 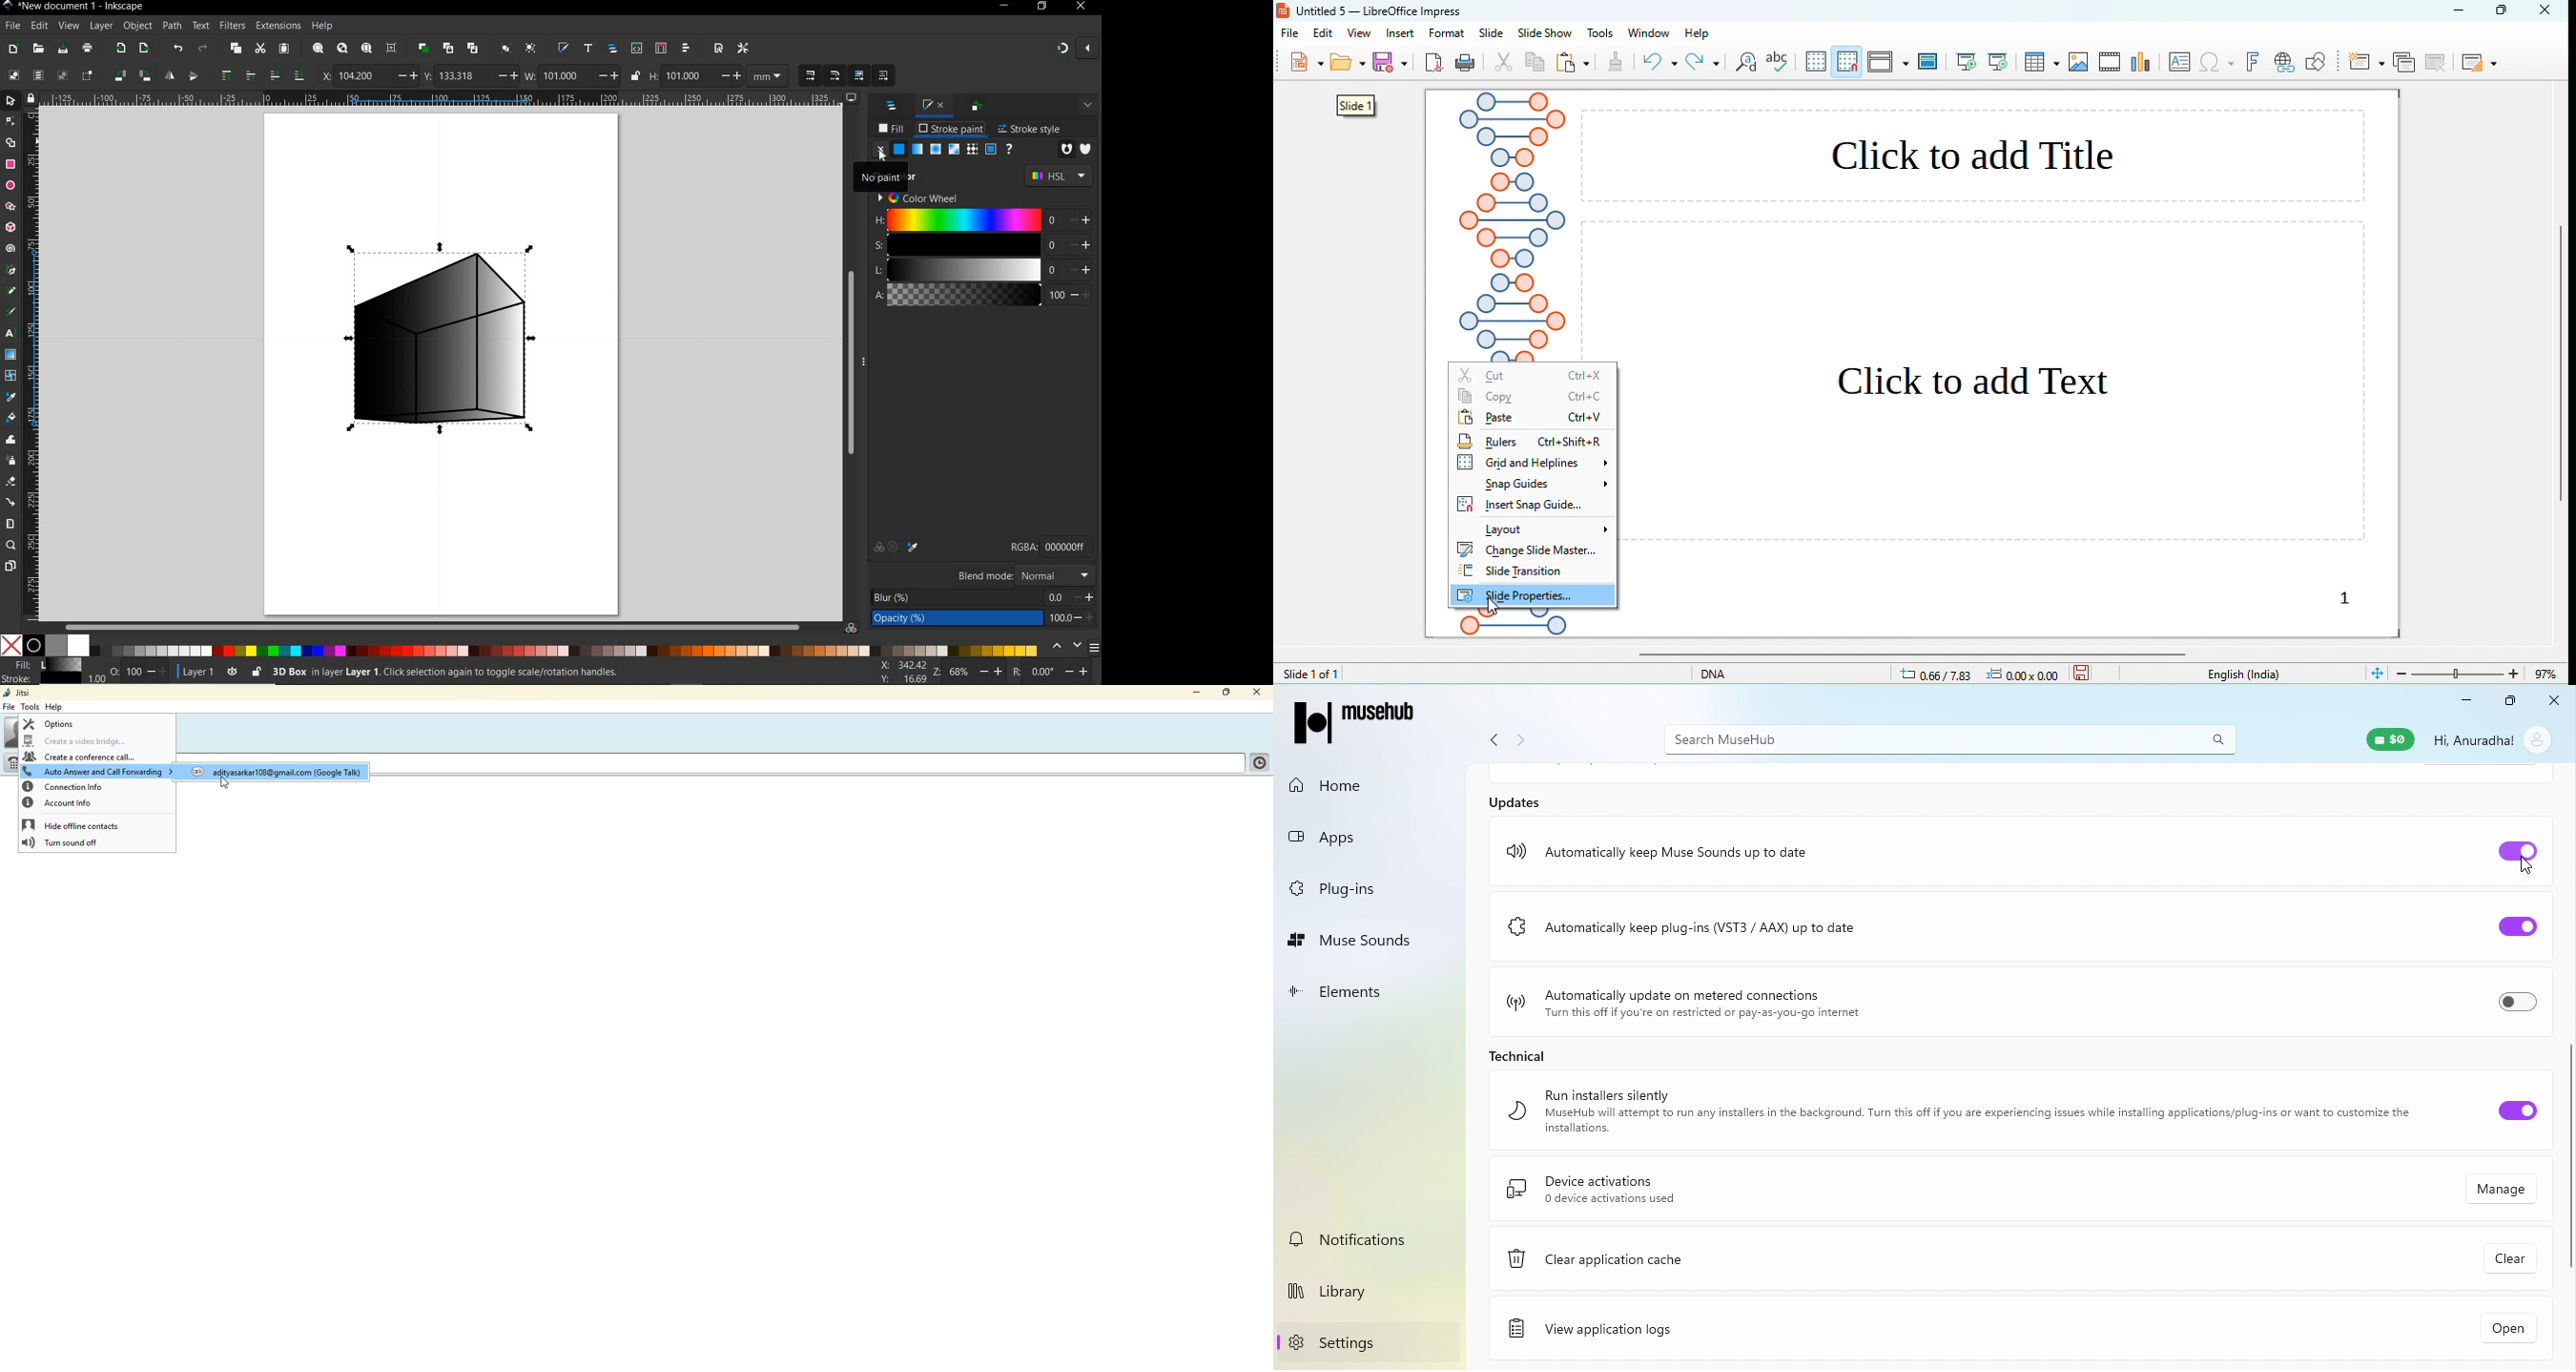 I want to click on Apps, so click(x=1354, y=832).